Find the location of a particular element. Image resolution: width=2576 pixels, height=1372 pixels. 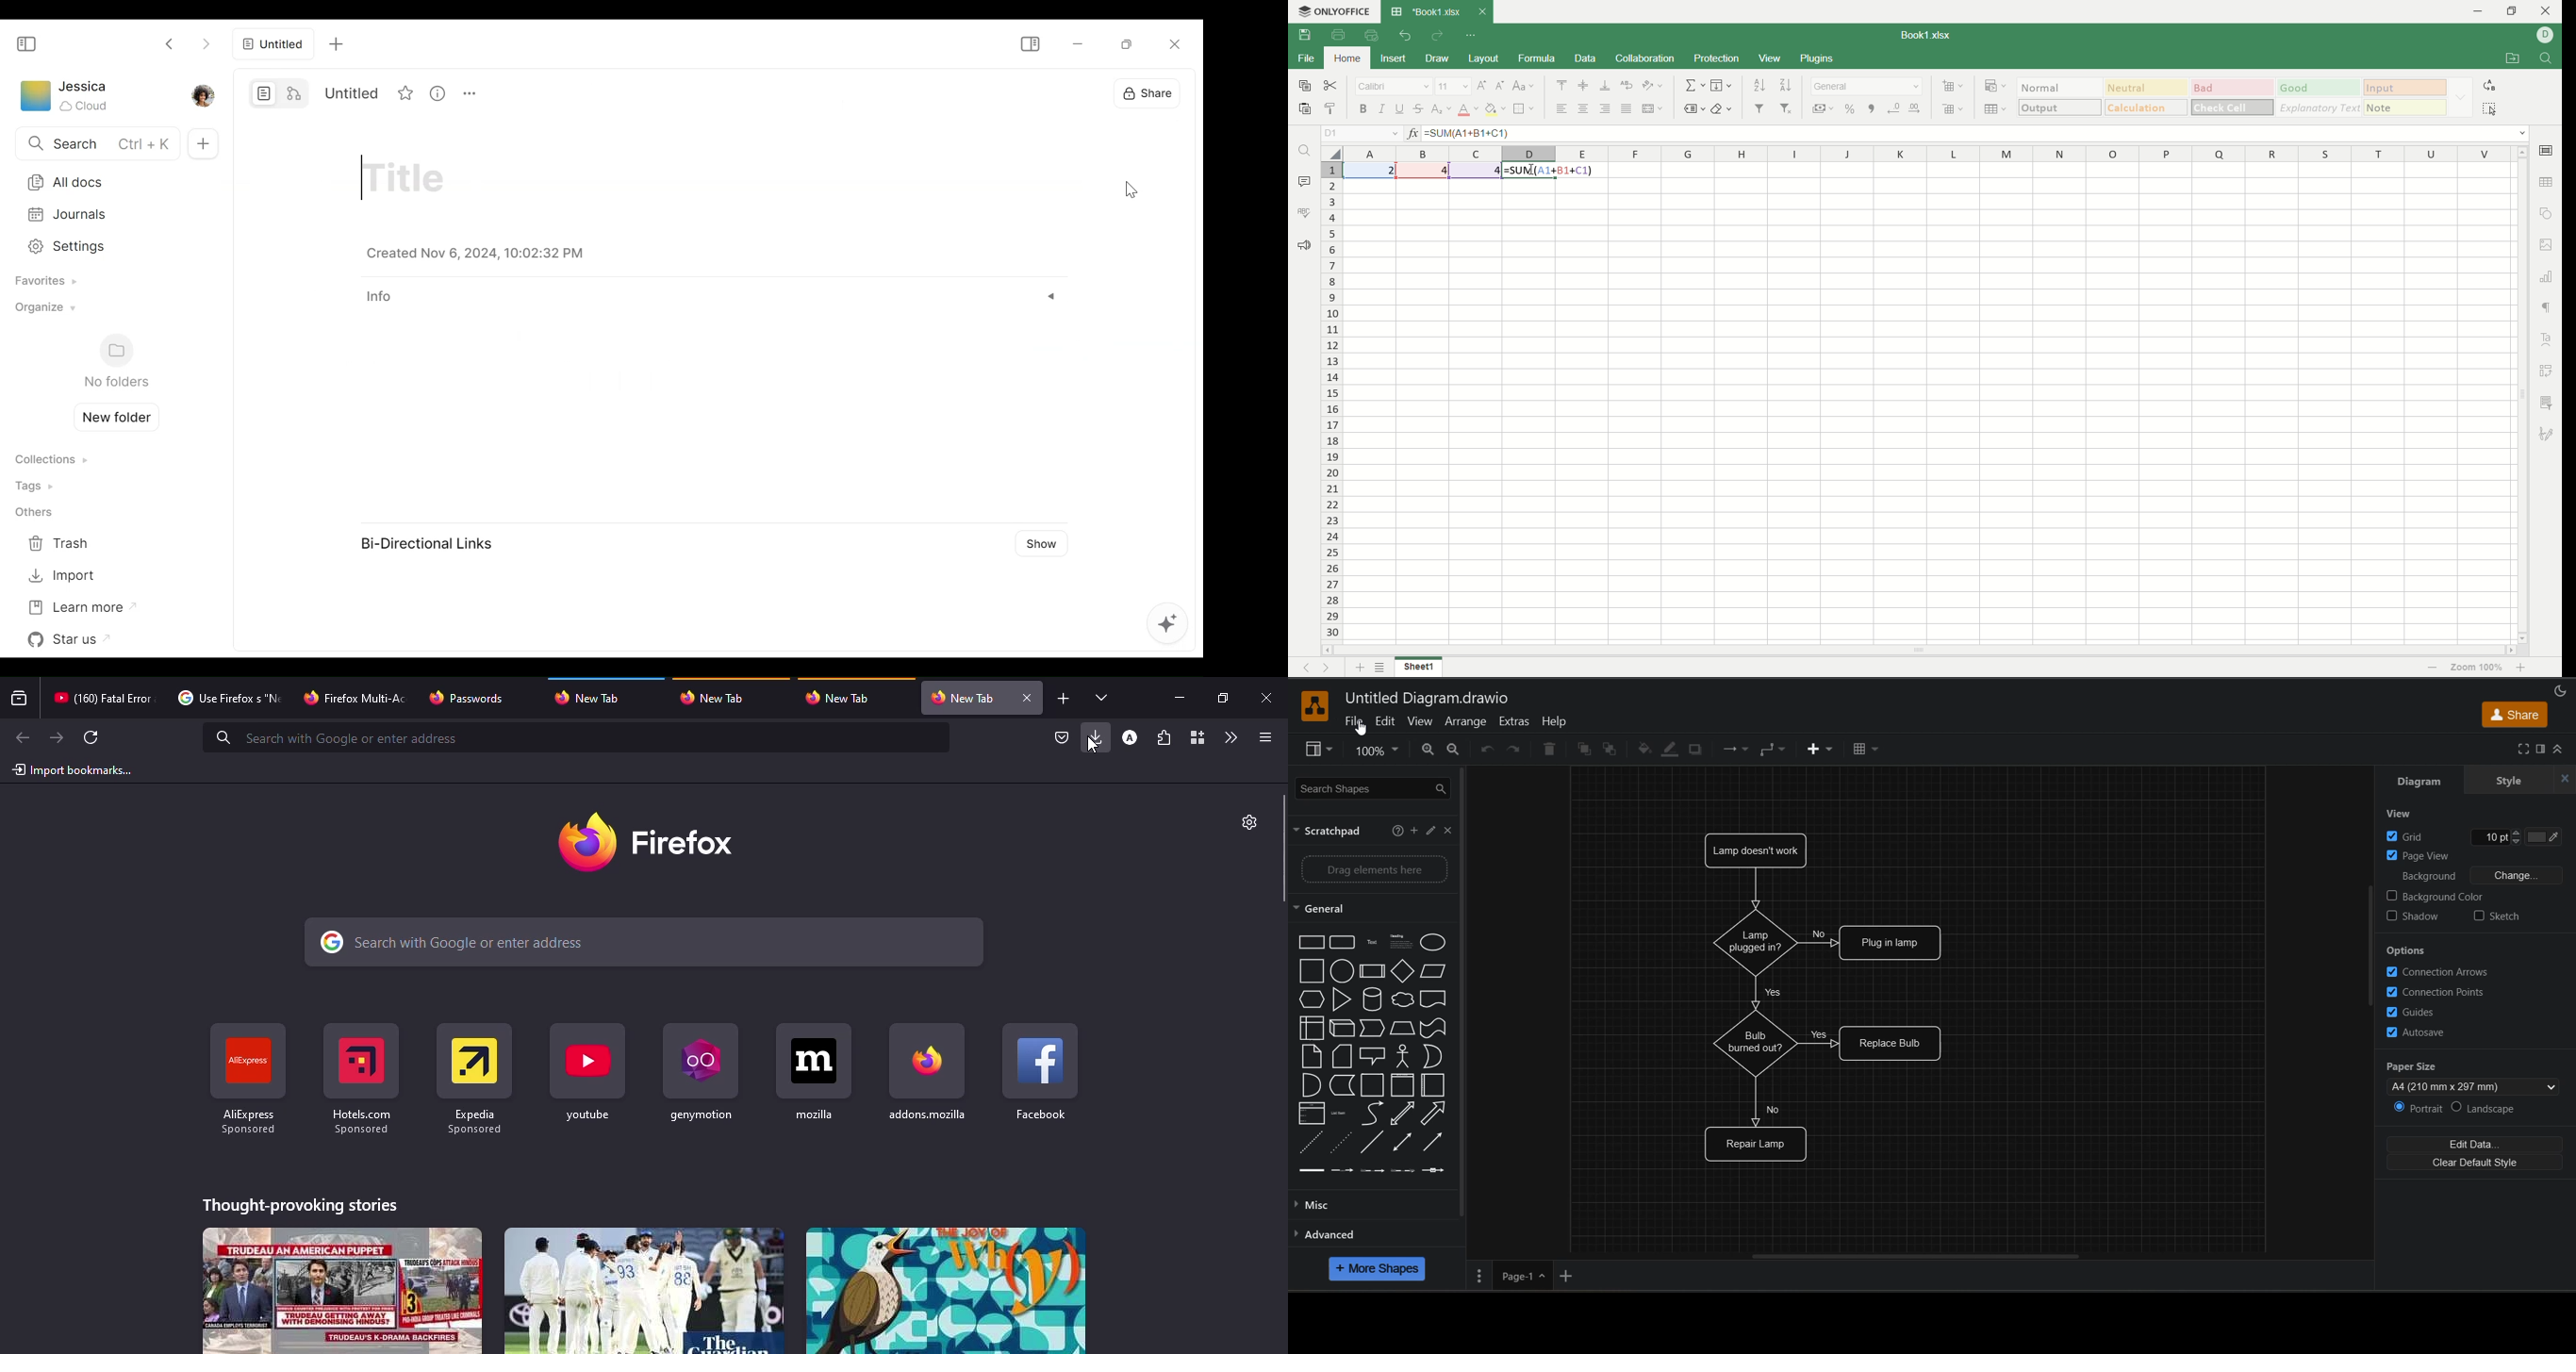

horizontal scroll bar is located at coordinates (1914, 1255).